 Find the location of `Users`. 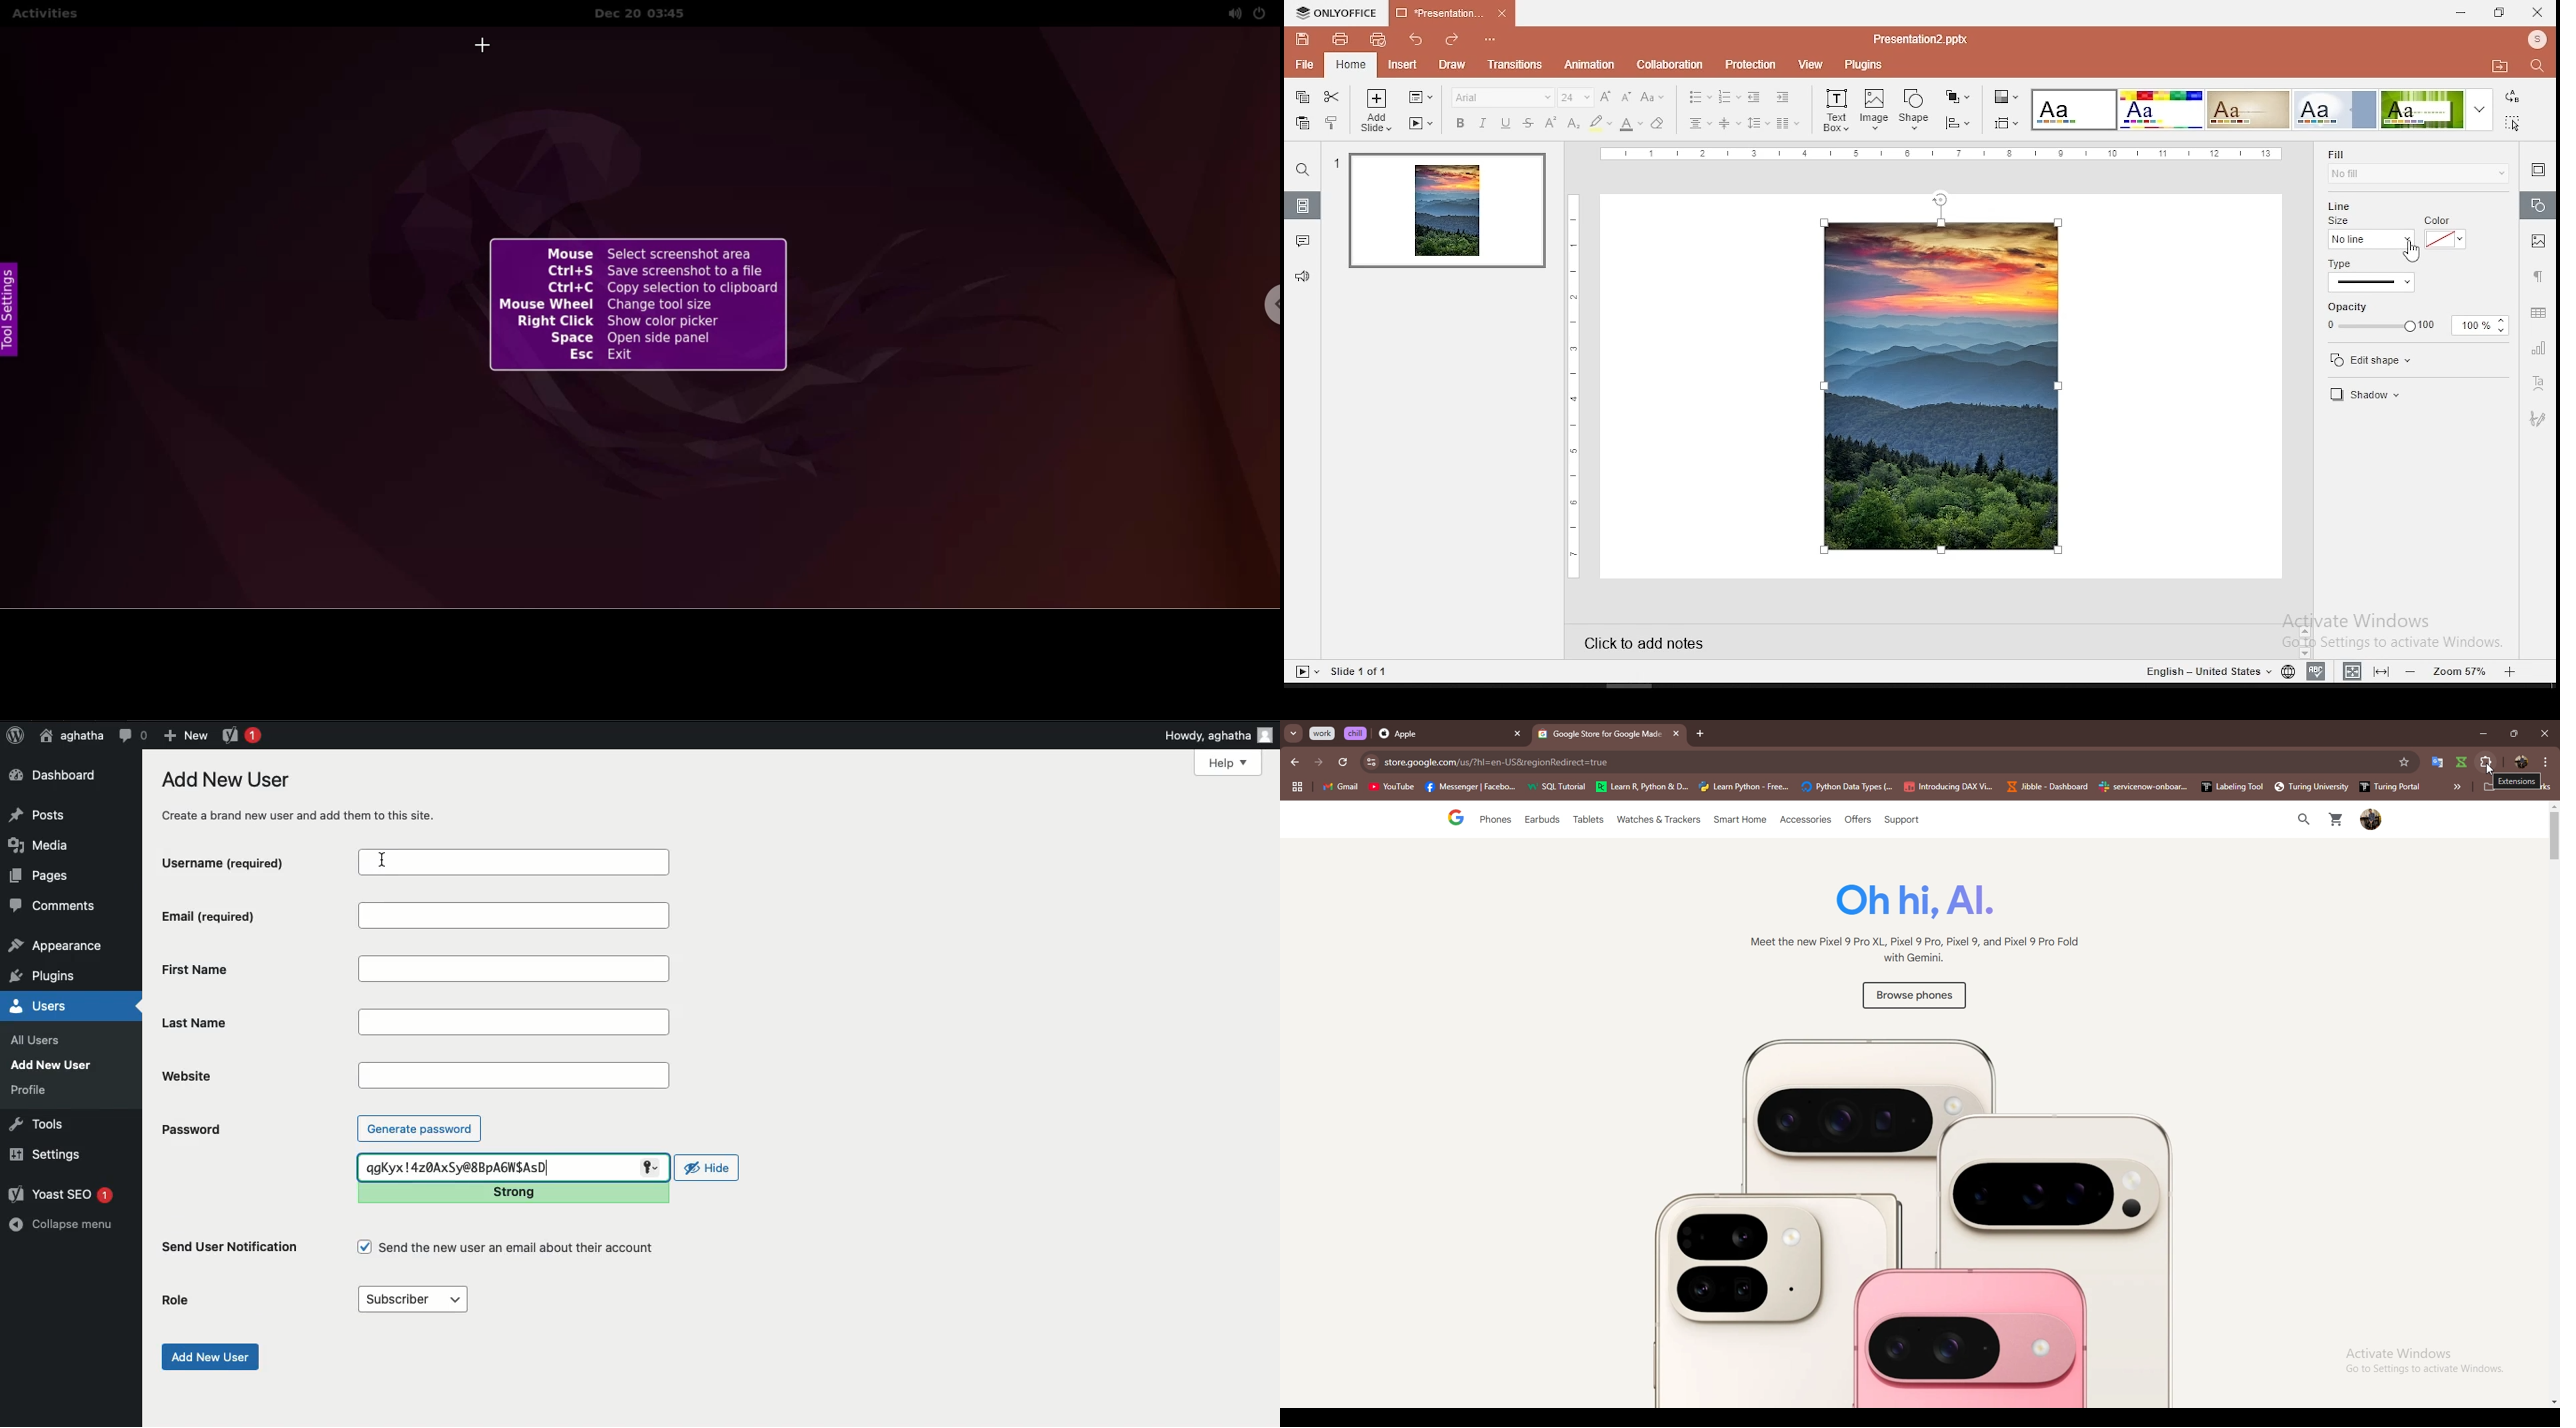

Users is located at coordinates (57, 1006).